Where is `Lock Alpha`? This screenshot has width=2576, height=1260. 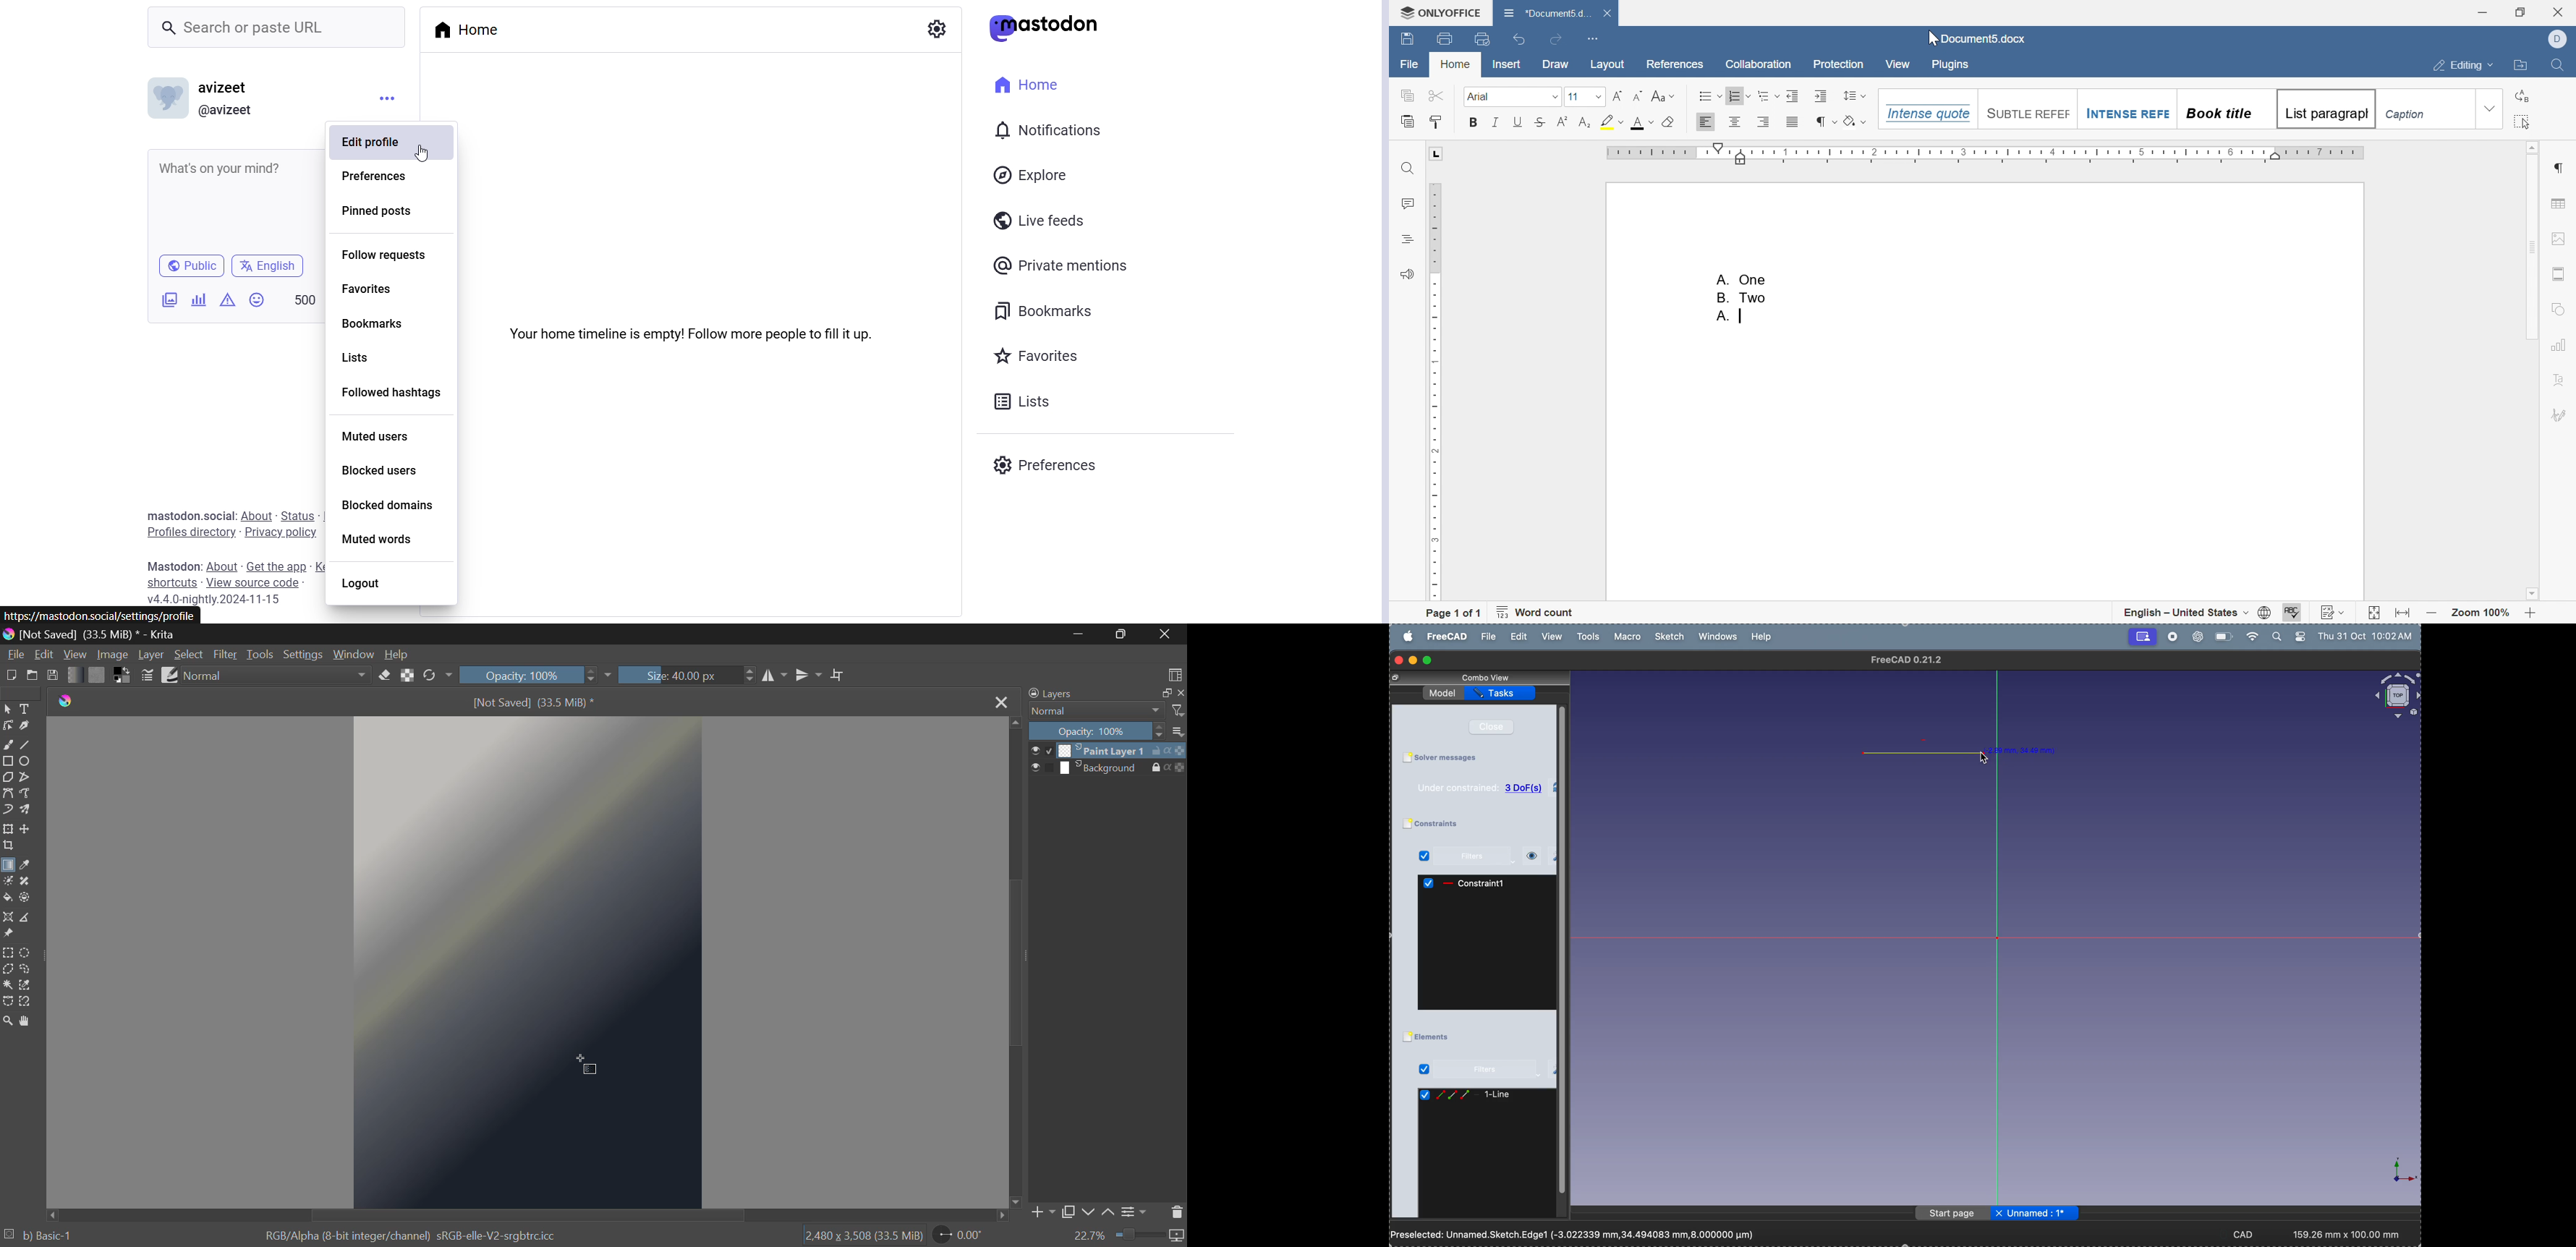
Lock Alpha is located at coordinates (407, 675).